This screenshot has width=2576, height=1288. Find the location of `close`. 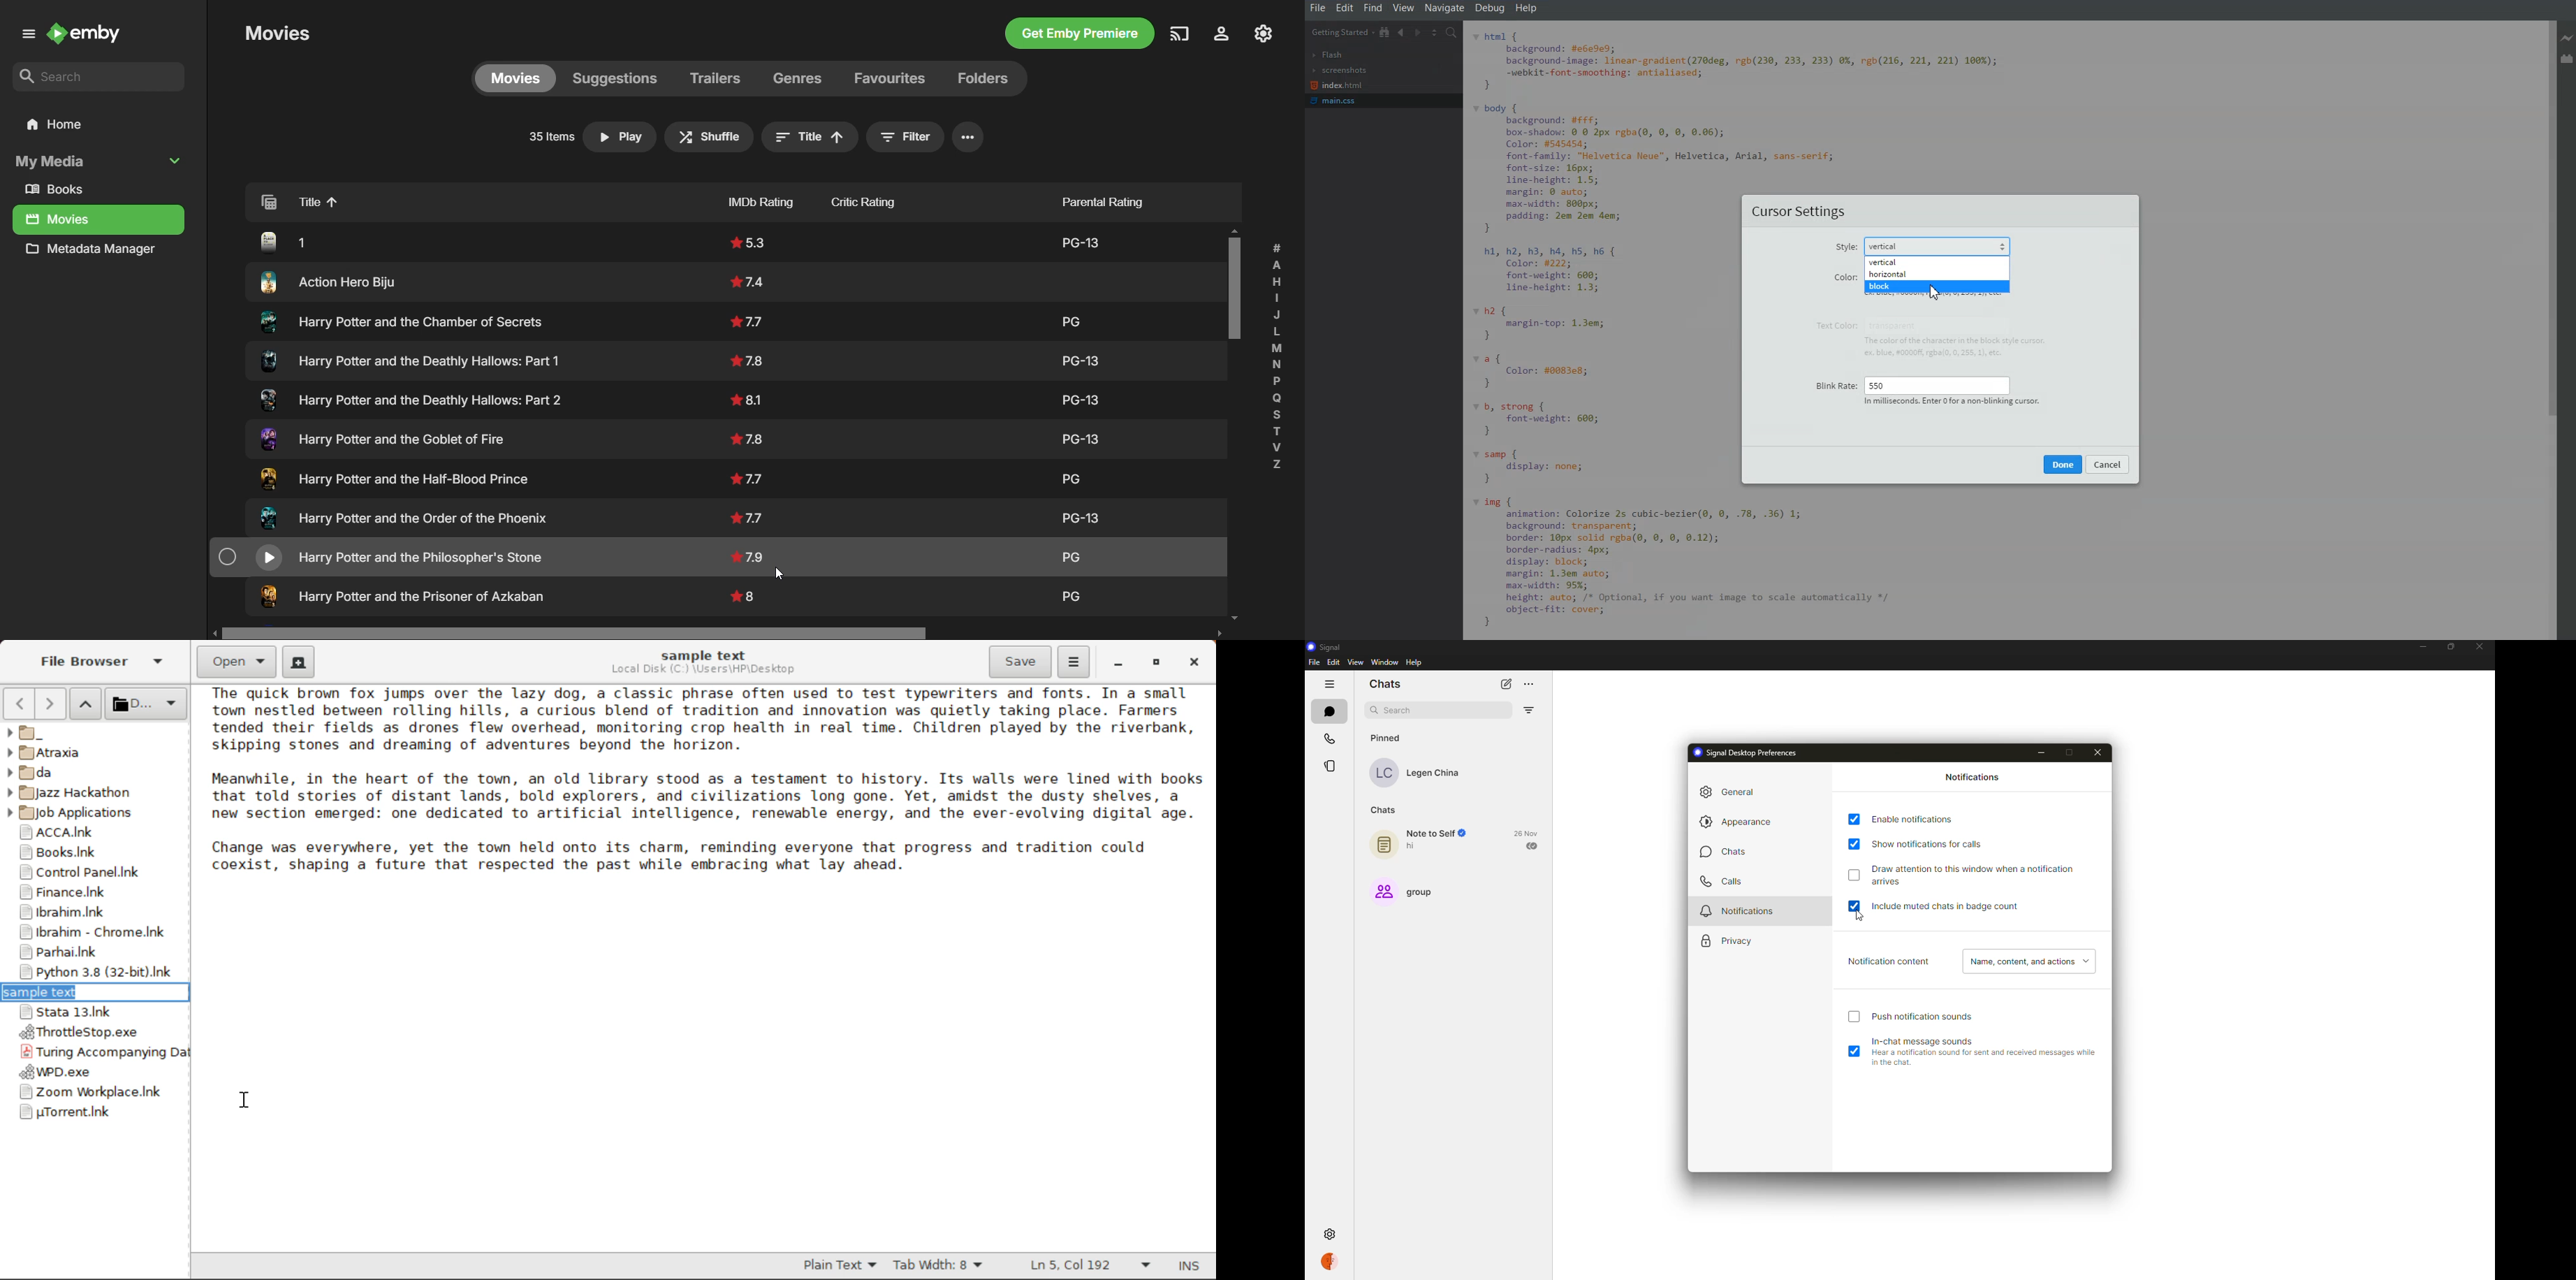

close is located at coordinates (2100, 751).